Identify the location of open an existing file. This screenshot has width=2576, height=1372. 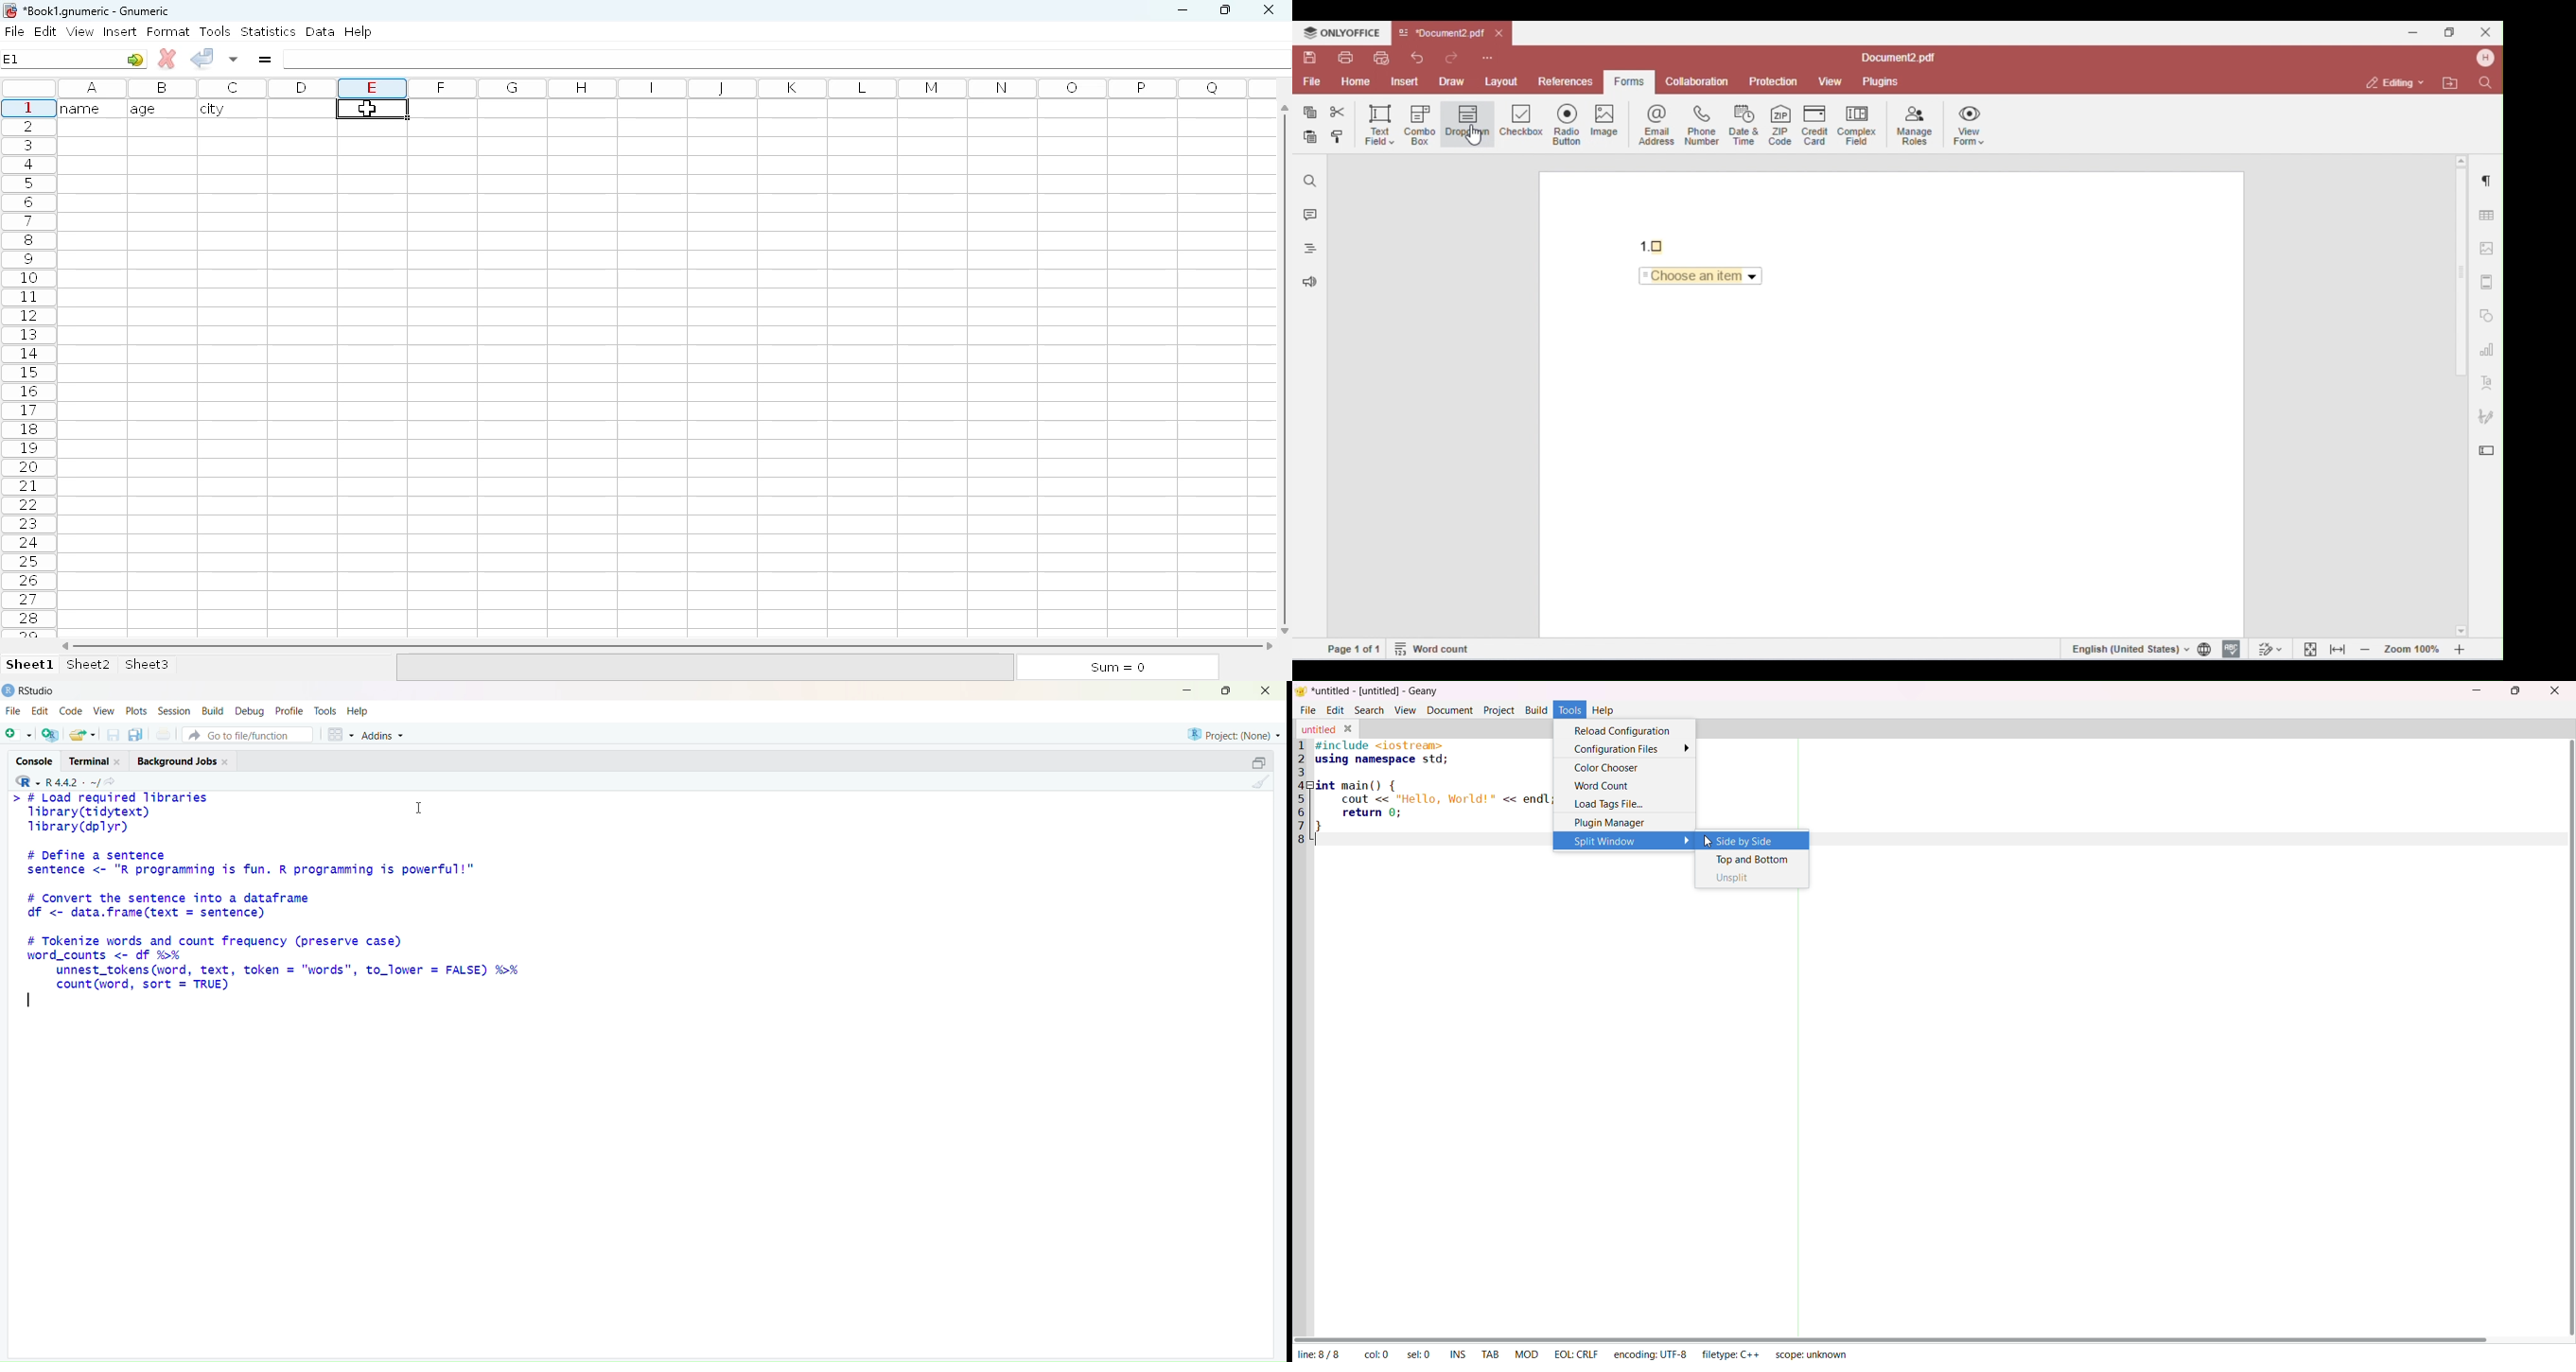
(84, 735).